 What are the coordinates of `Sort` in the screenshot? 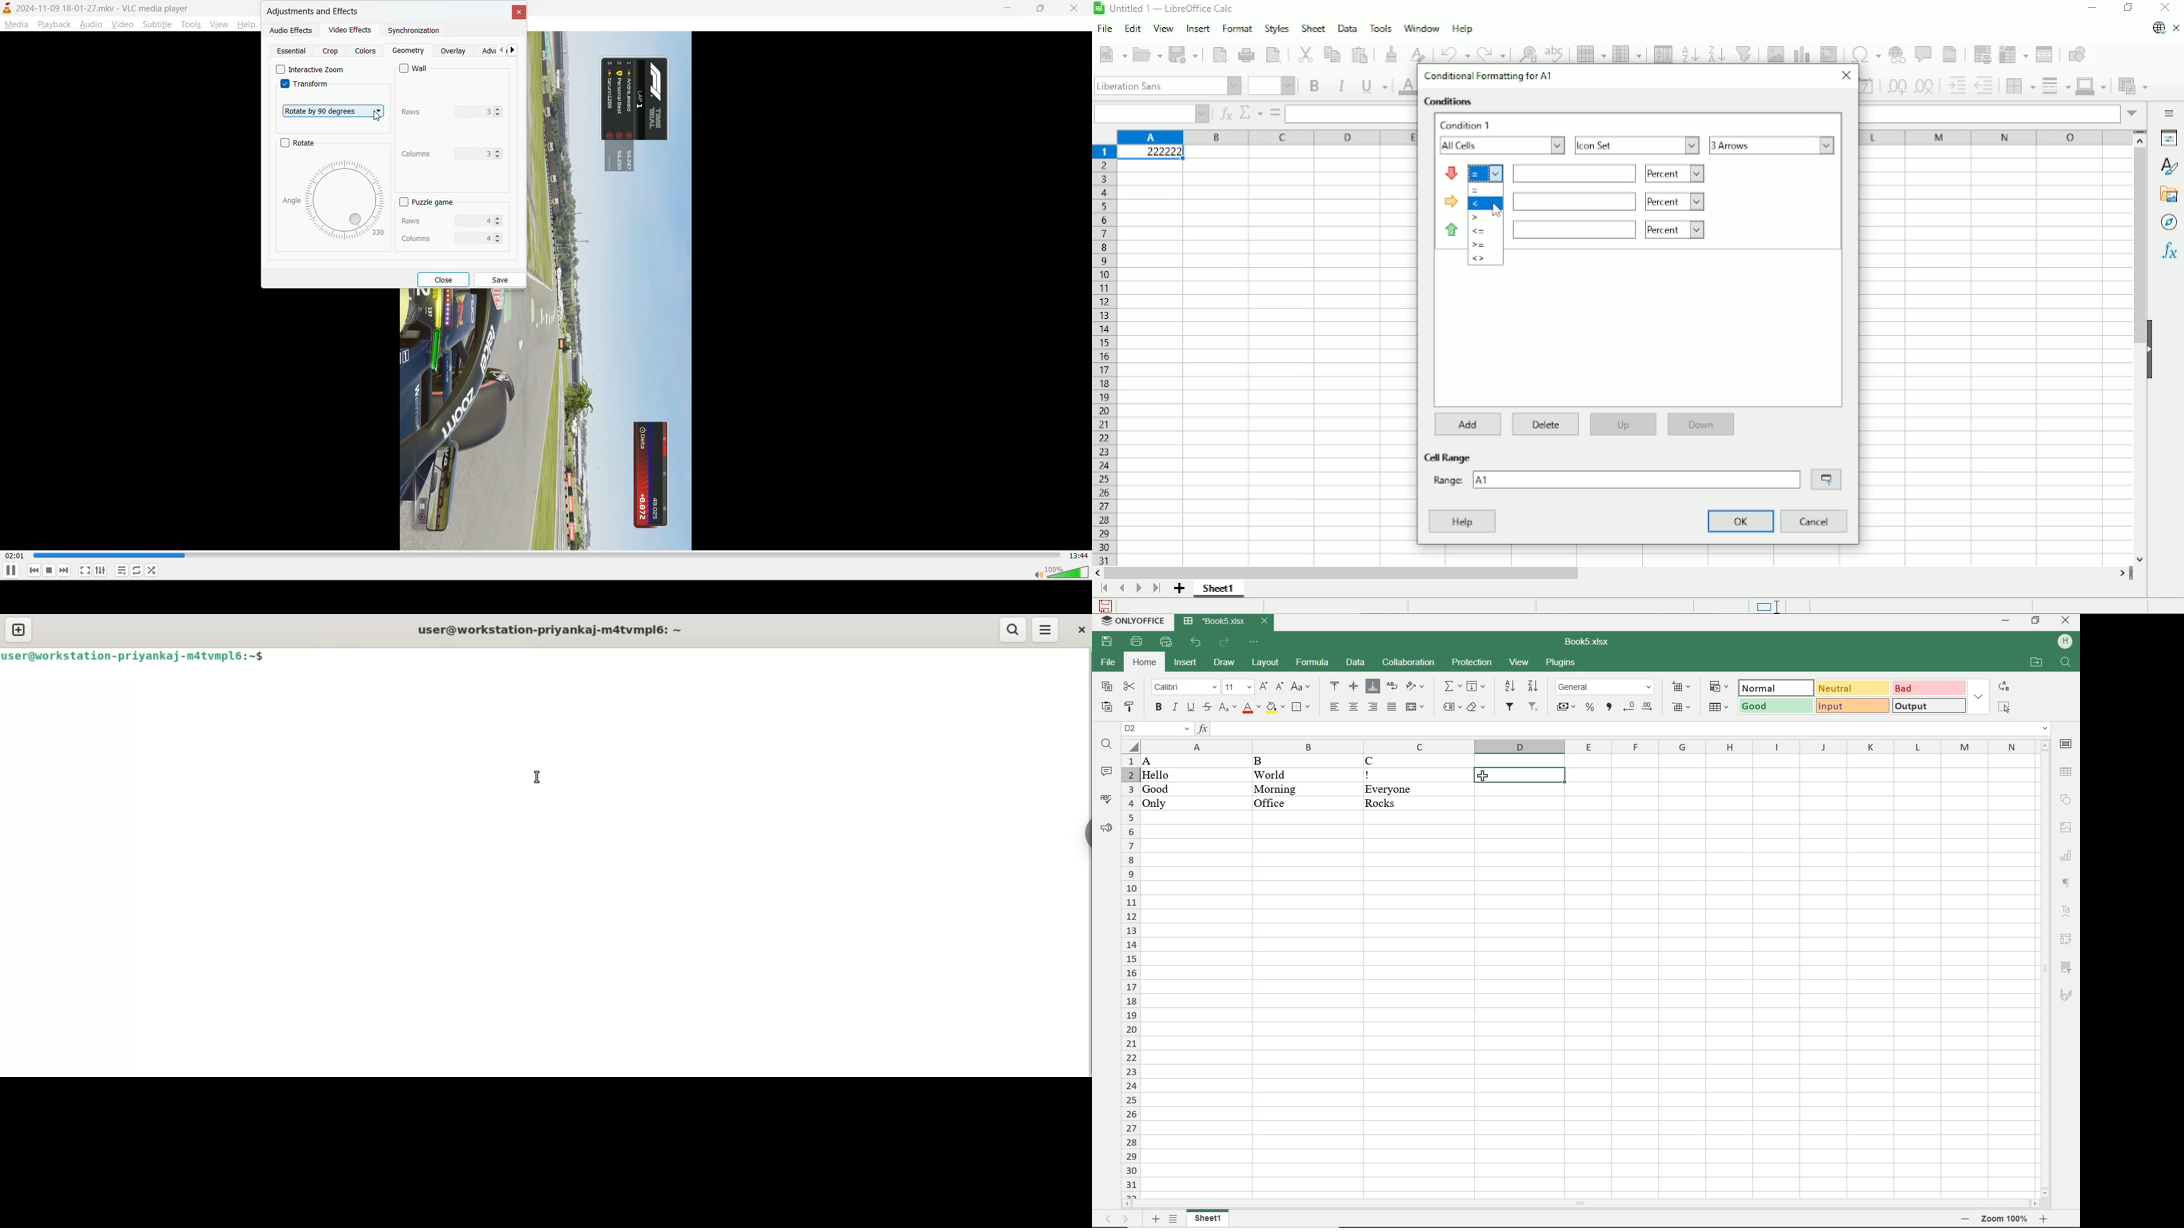 It's located at (1663, 51).